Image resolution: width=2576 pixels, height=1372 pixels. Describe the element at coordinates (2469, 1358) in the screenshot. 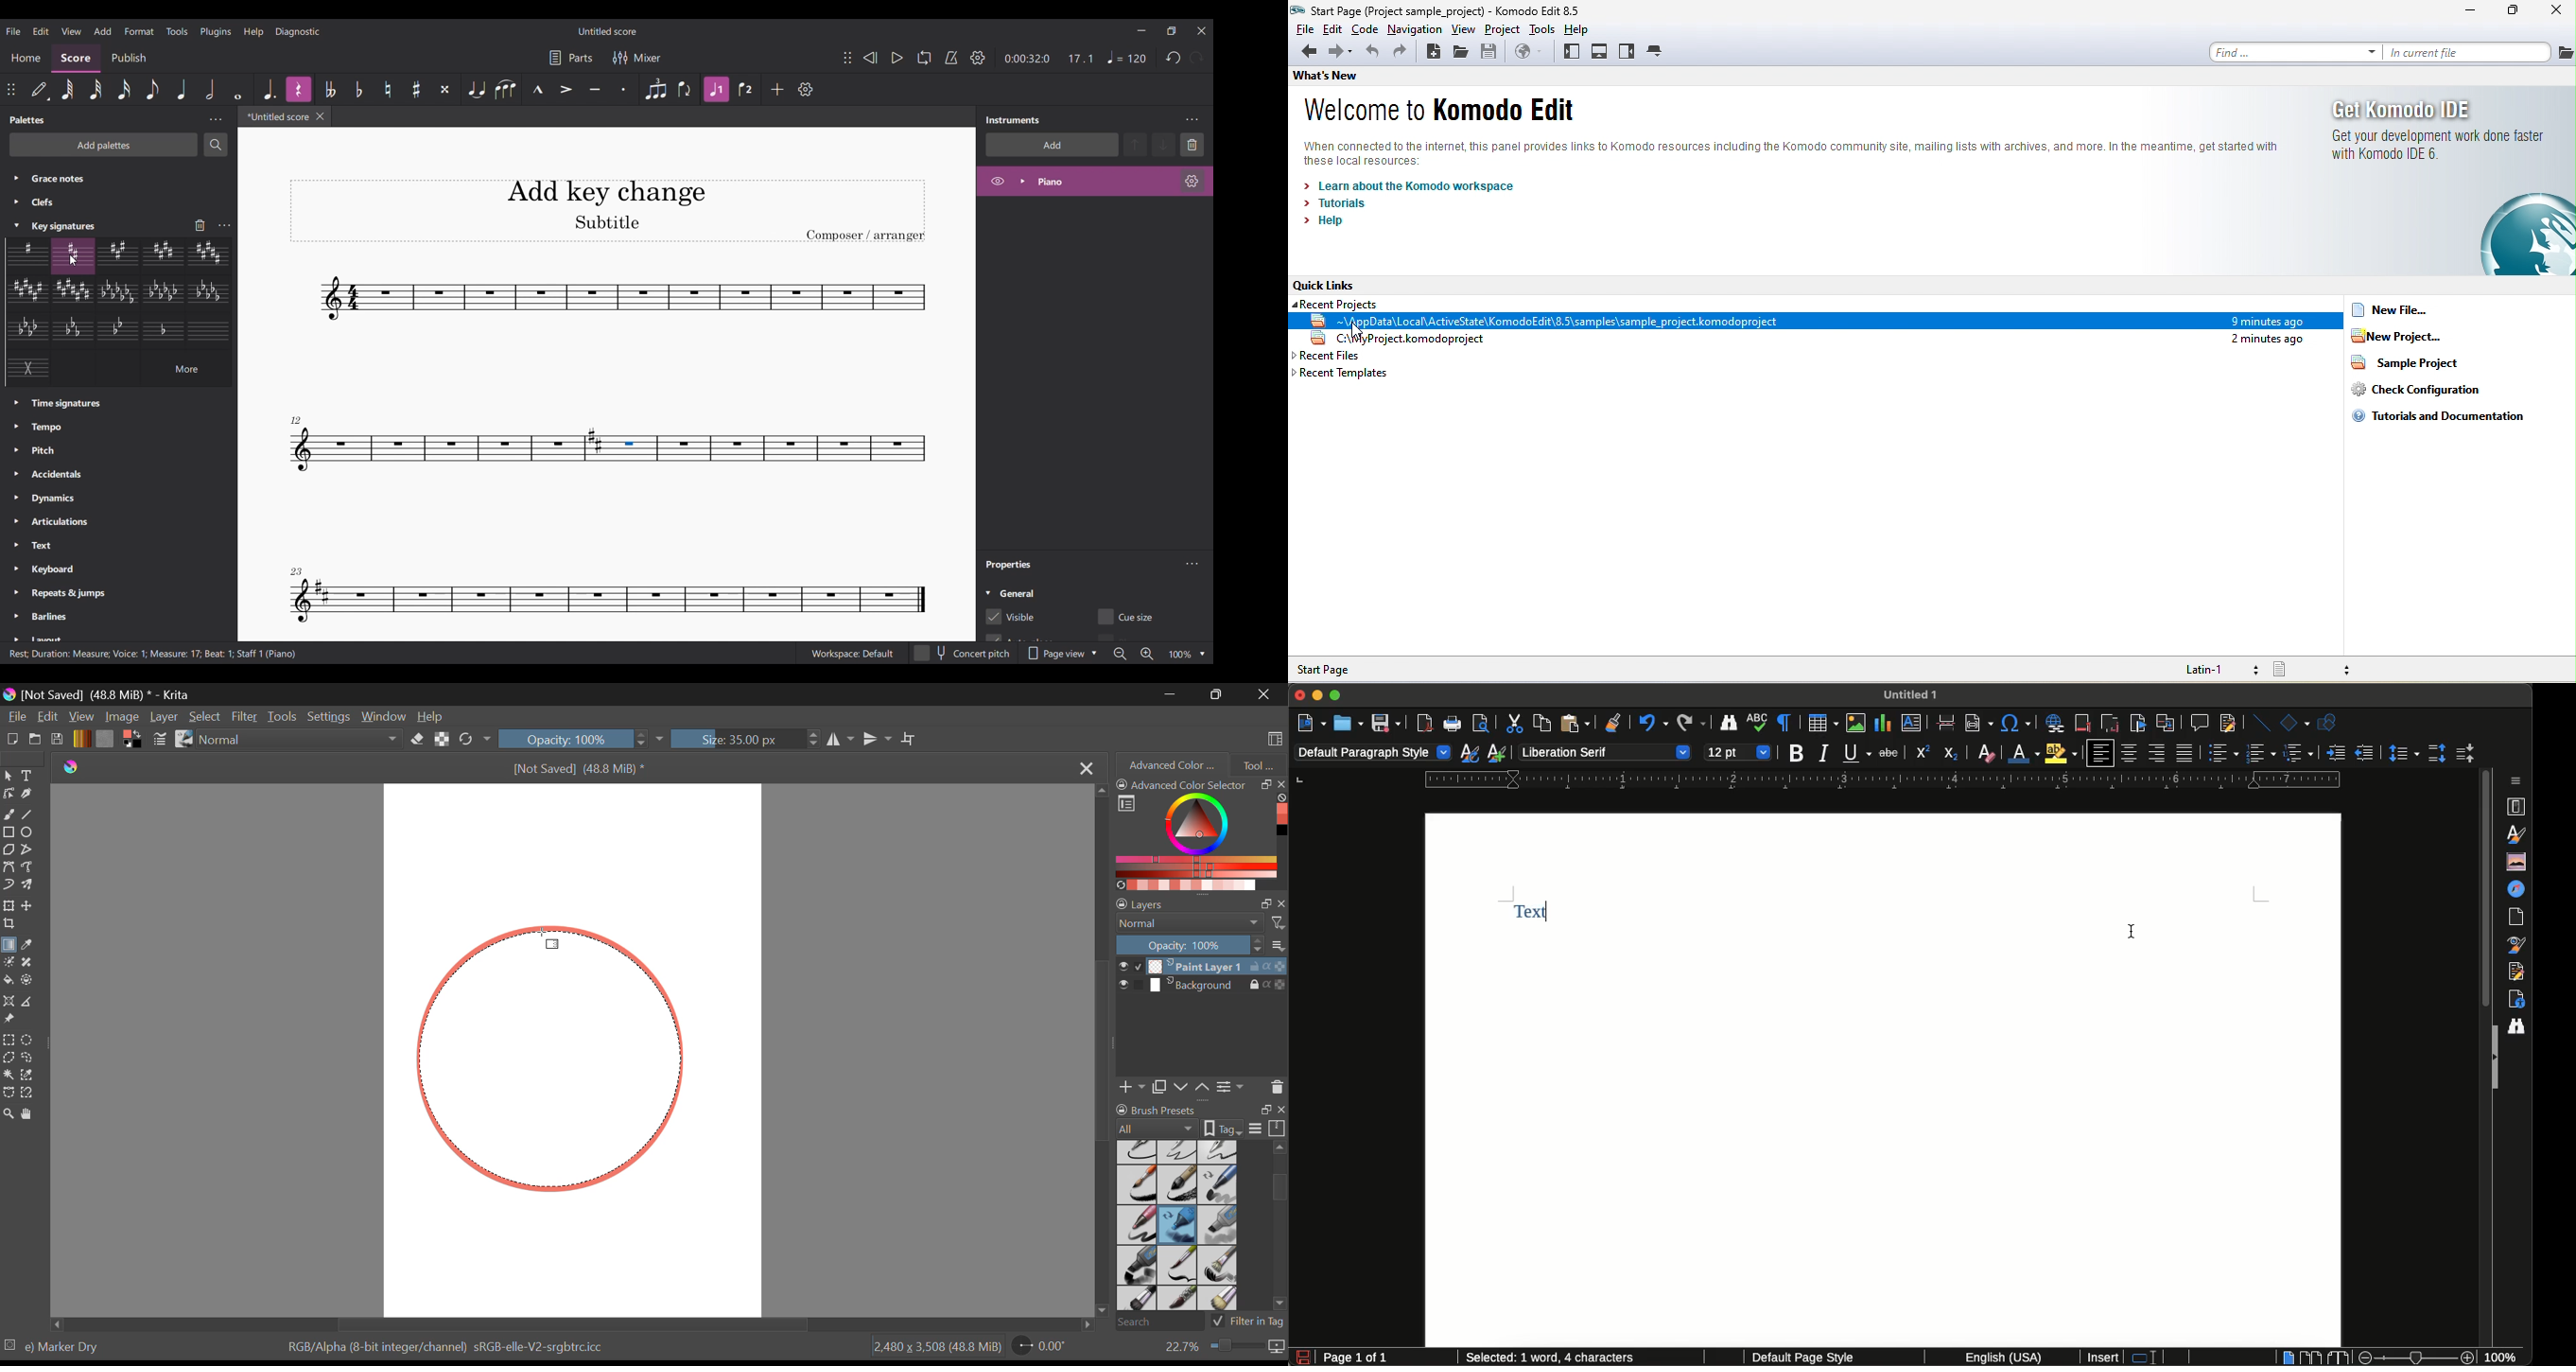

I see `Zoom in` at that location.